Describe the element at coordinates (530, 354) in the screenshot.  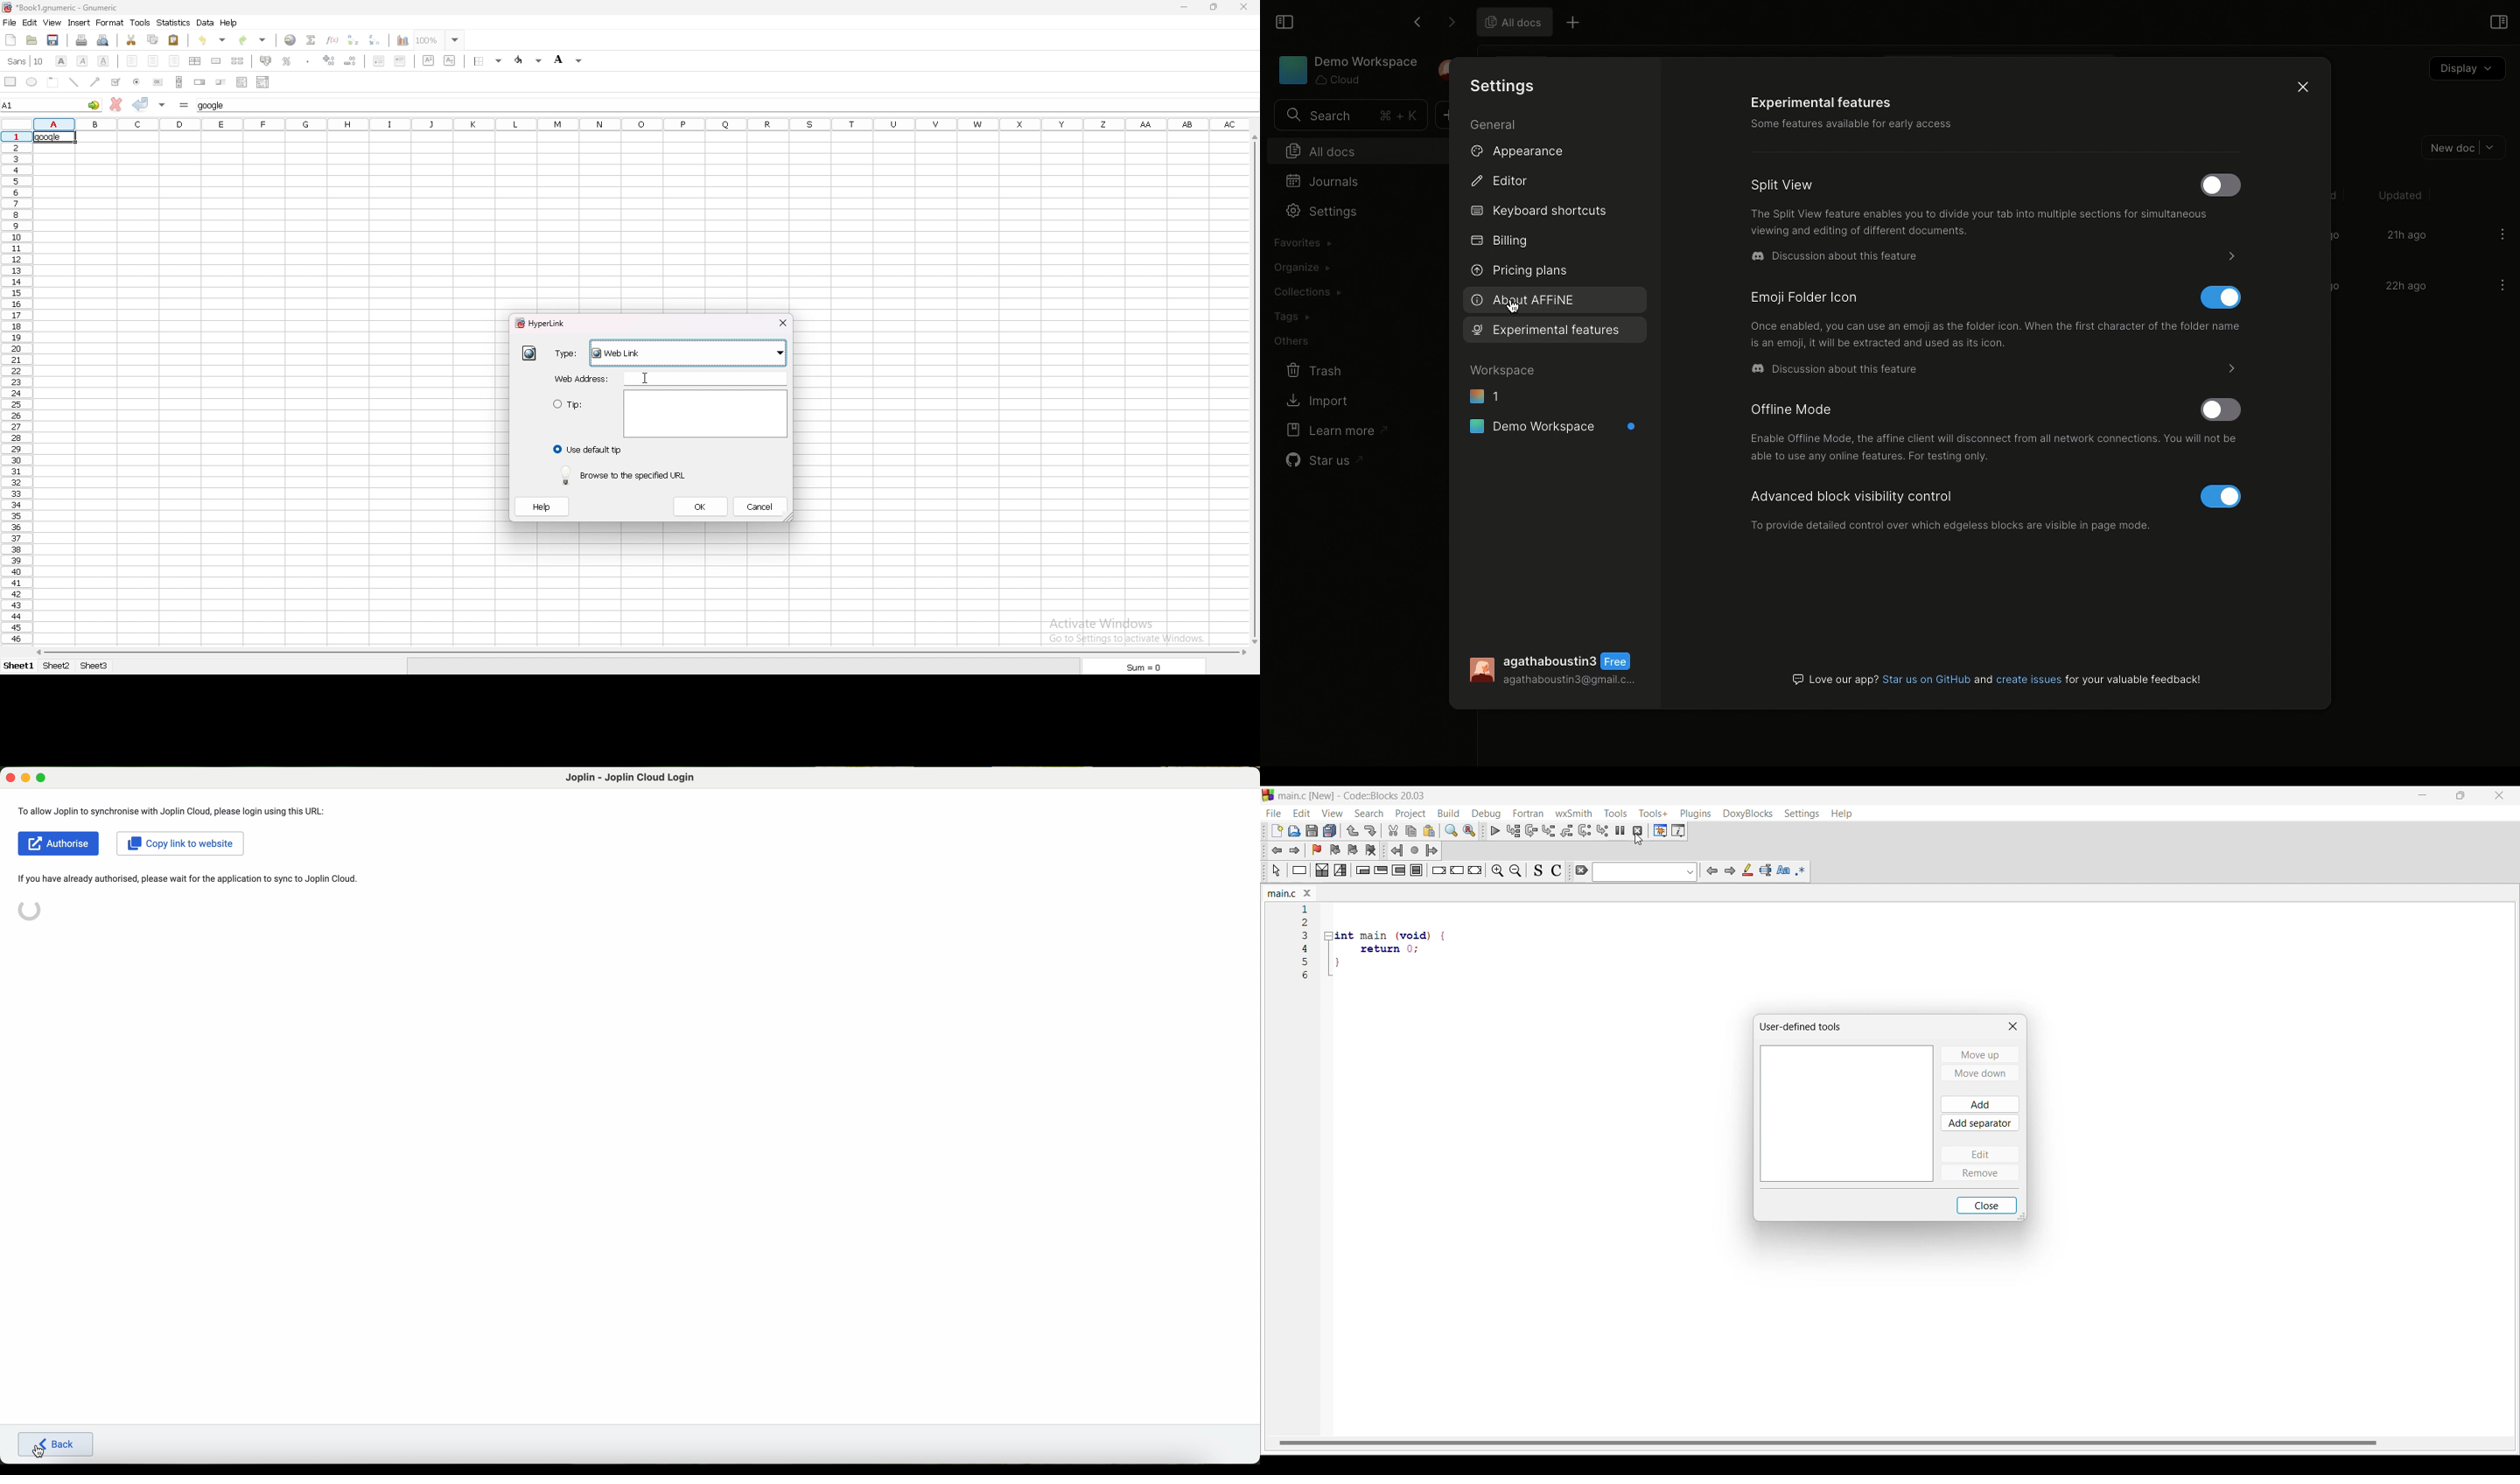
I see `hyperlink` at that location.